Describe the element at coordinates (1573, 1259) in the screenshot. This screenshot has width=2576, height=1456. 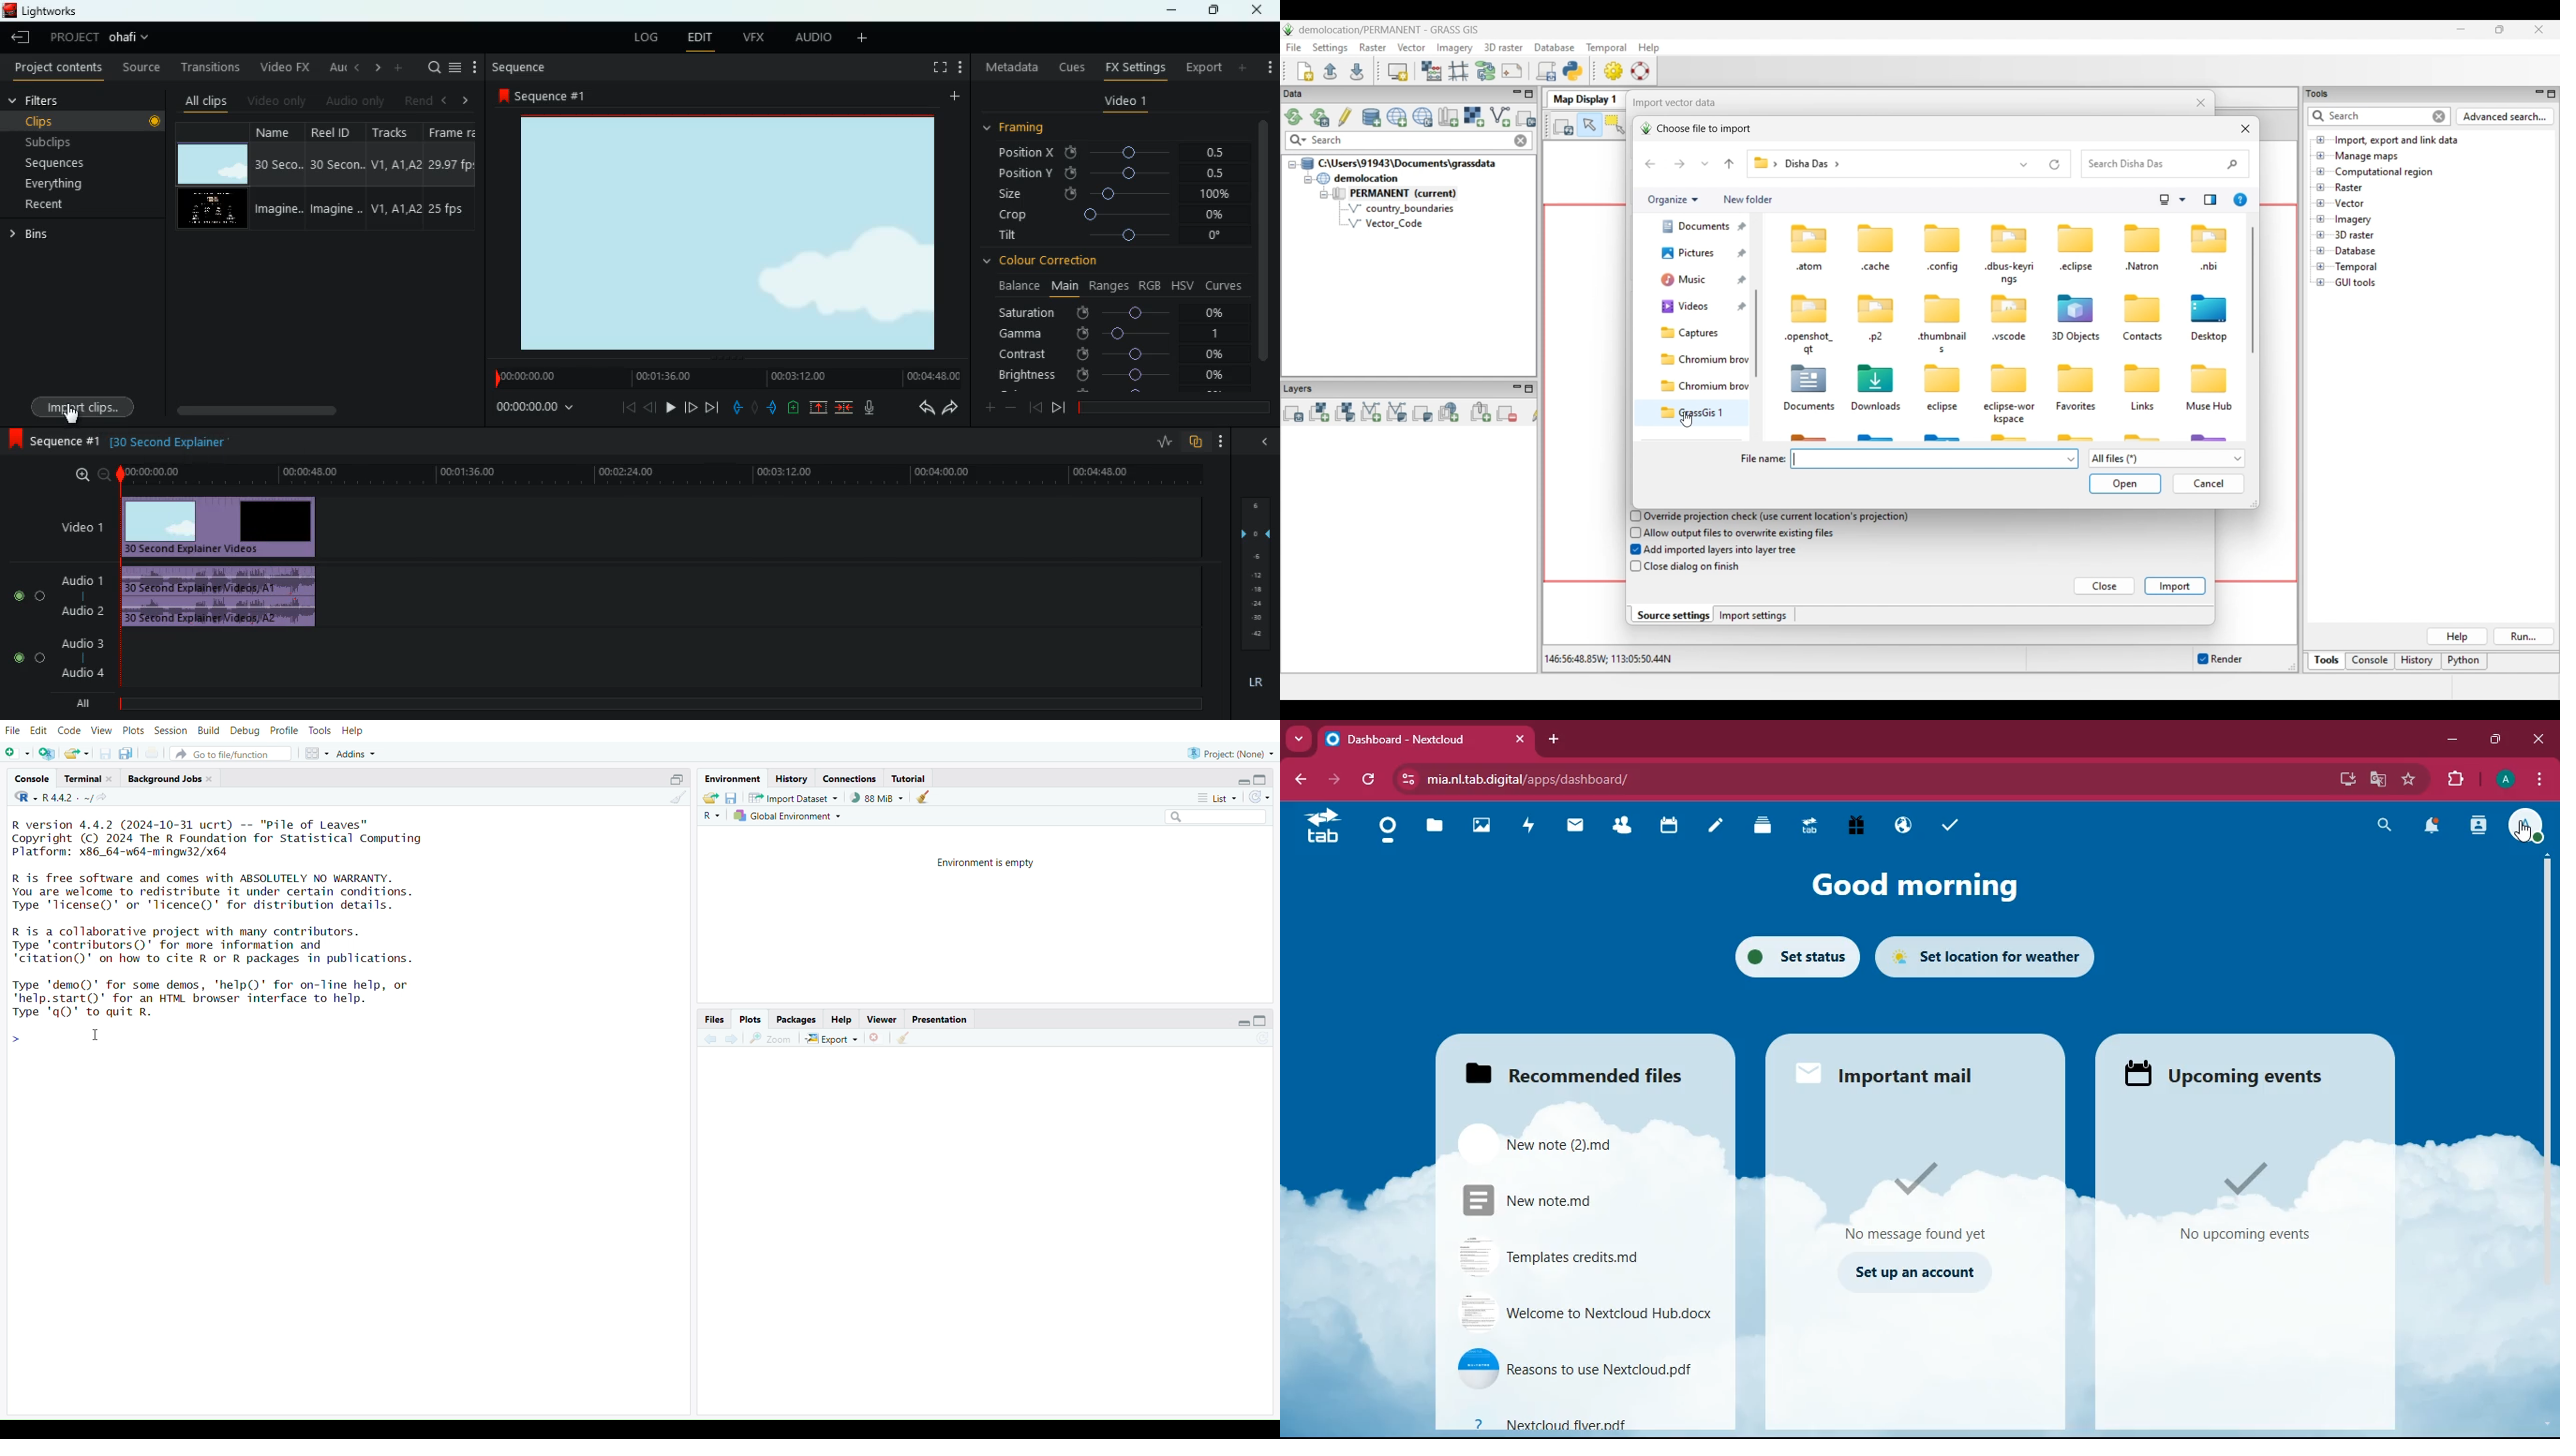
I see `file` at that location.